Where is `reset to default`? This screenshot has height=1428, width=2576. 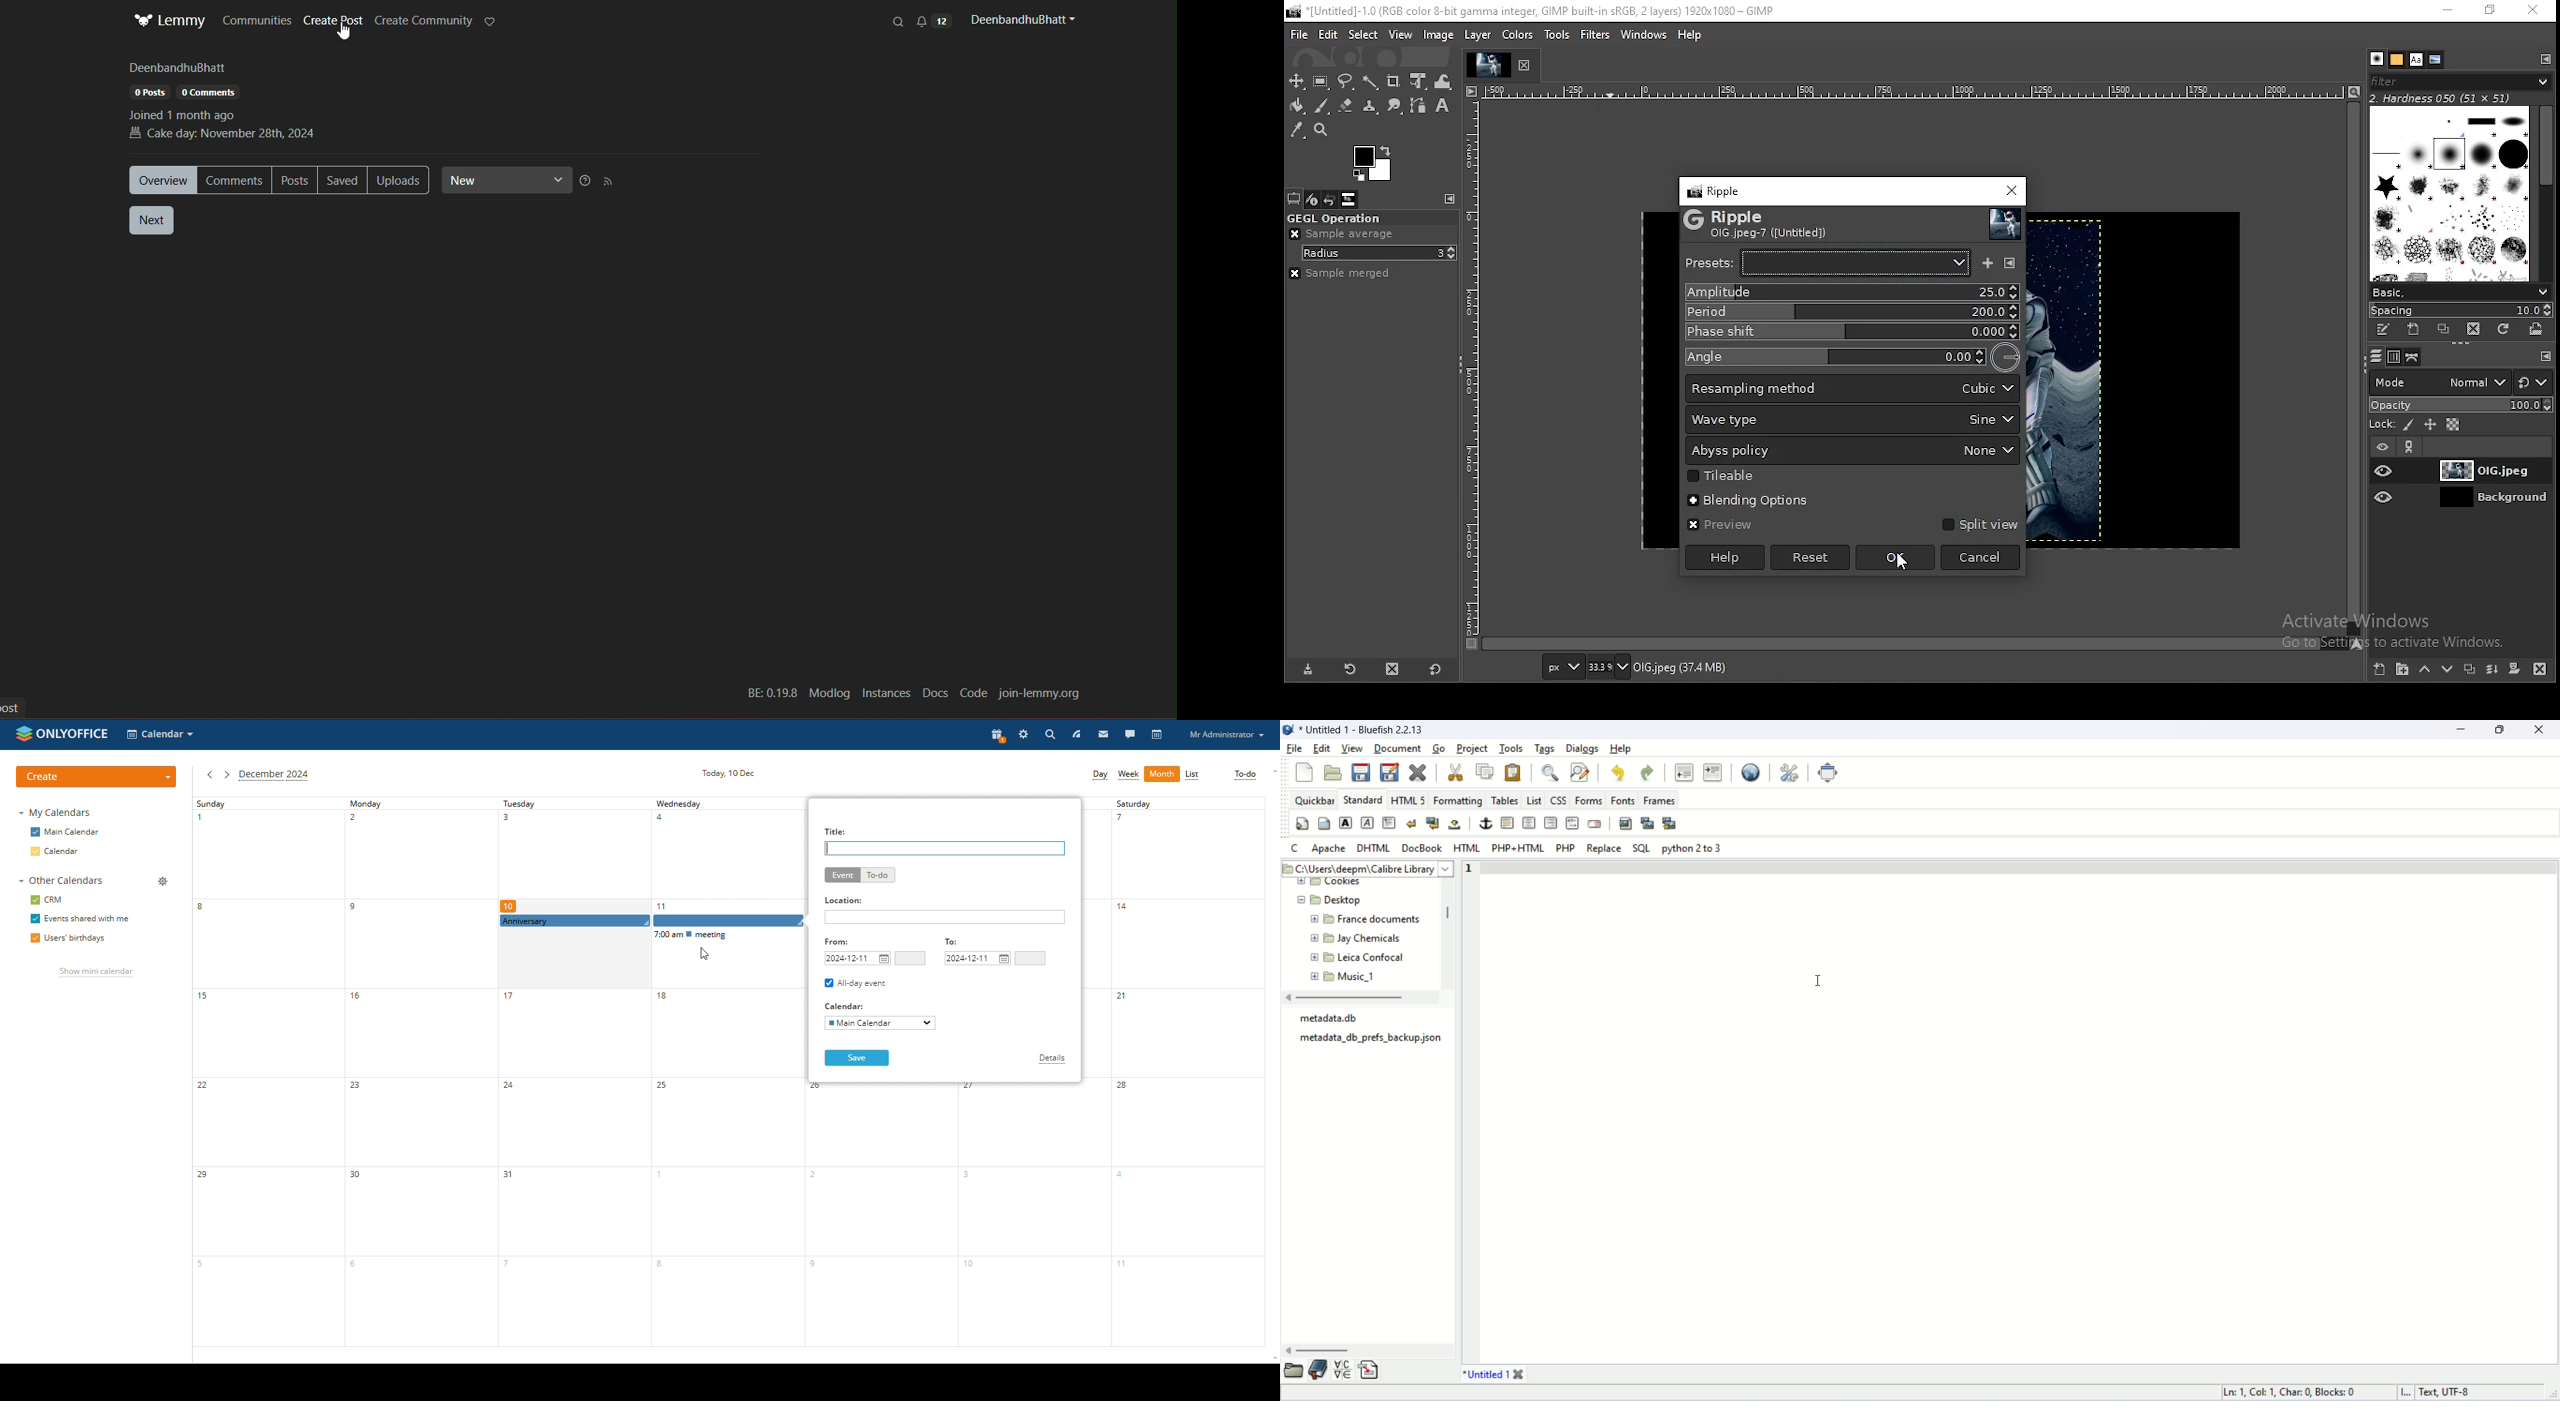
reset to default is located at coordinates (1434, 670).